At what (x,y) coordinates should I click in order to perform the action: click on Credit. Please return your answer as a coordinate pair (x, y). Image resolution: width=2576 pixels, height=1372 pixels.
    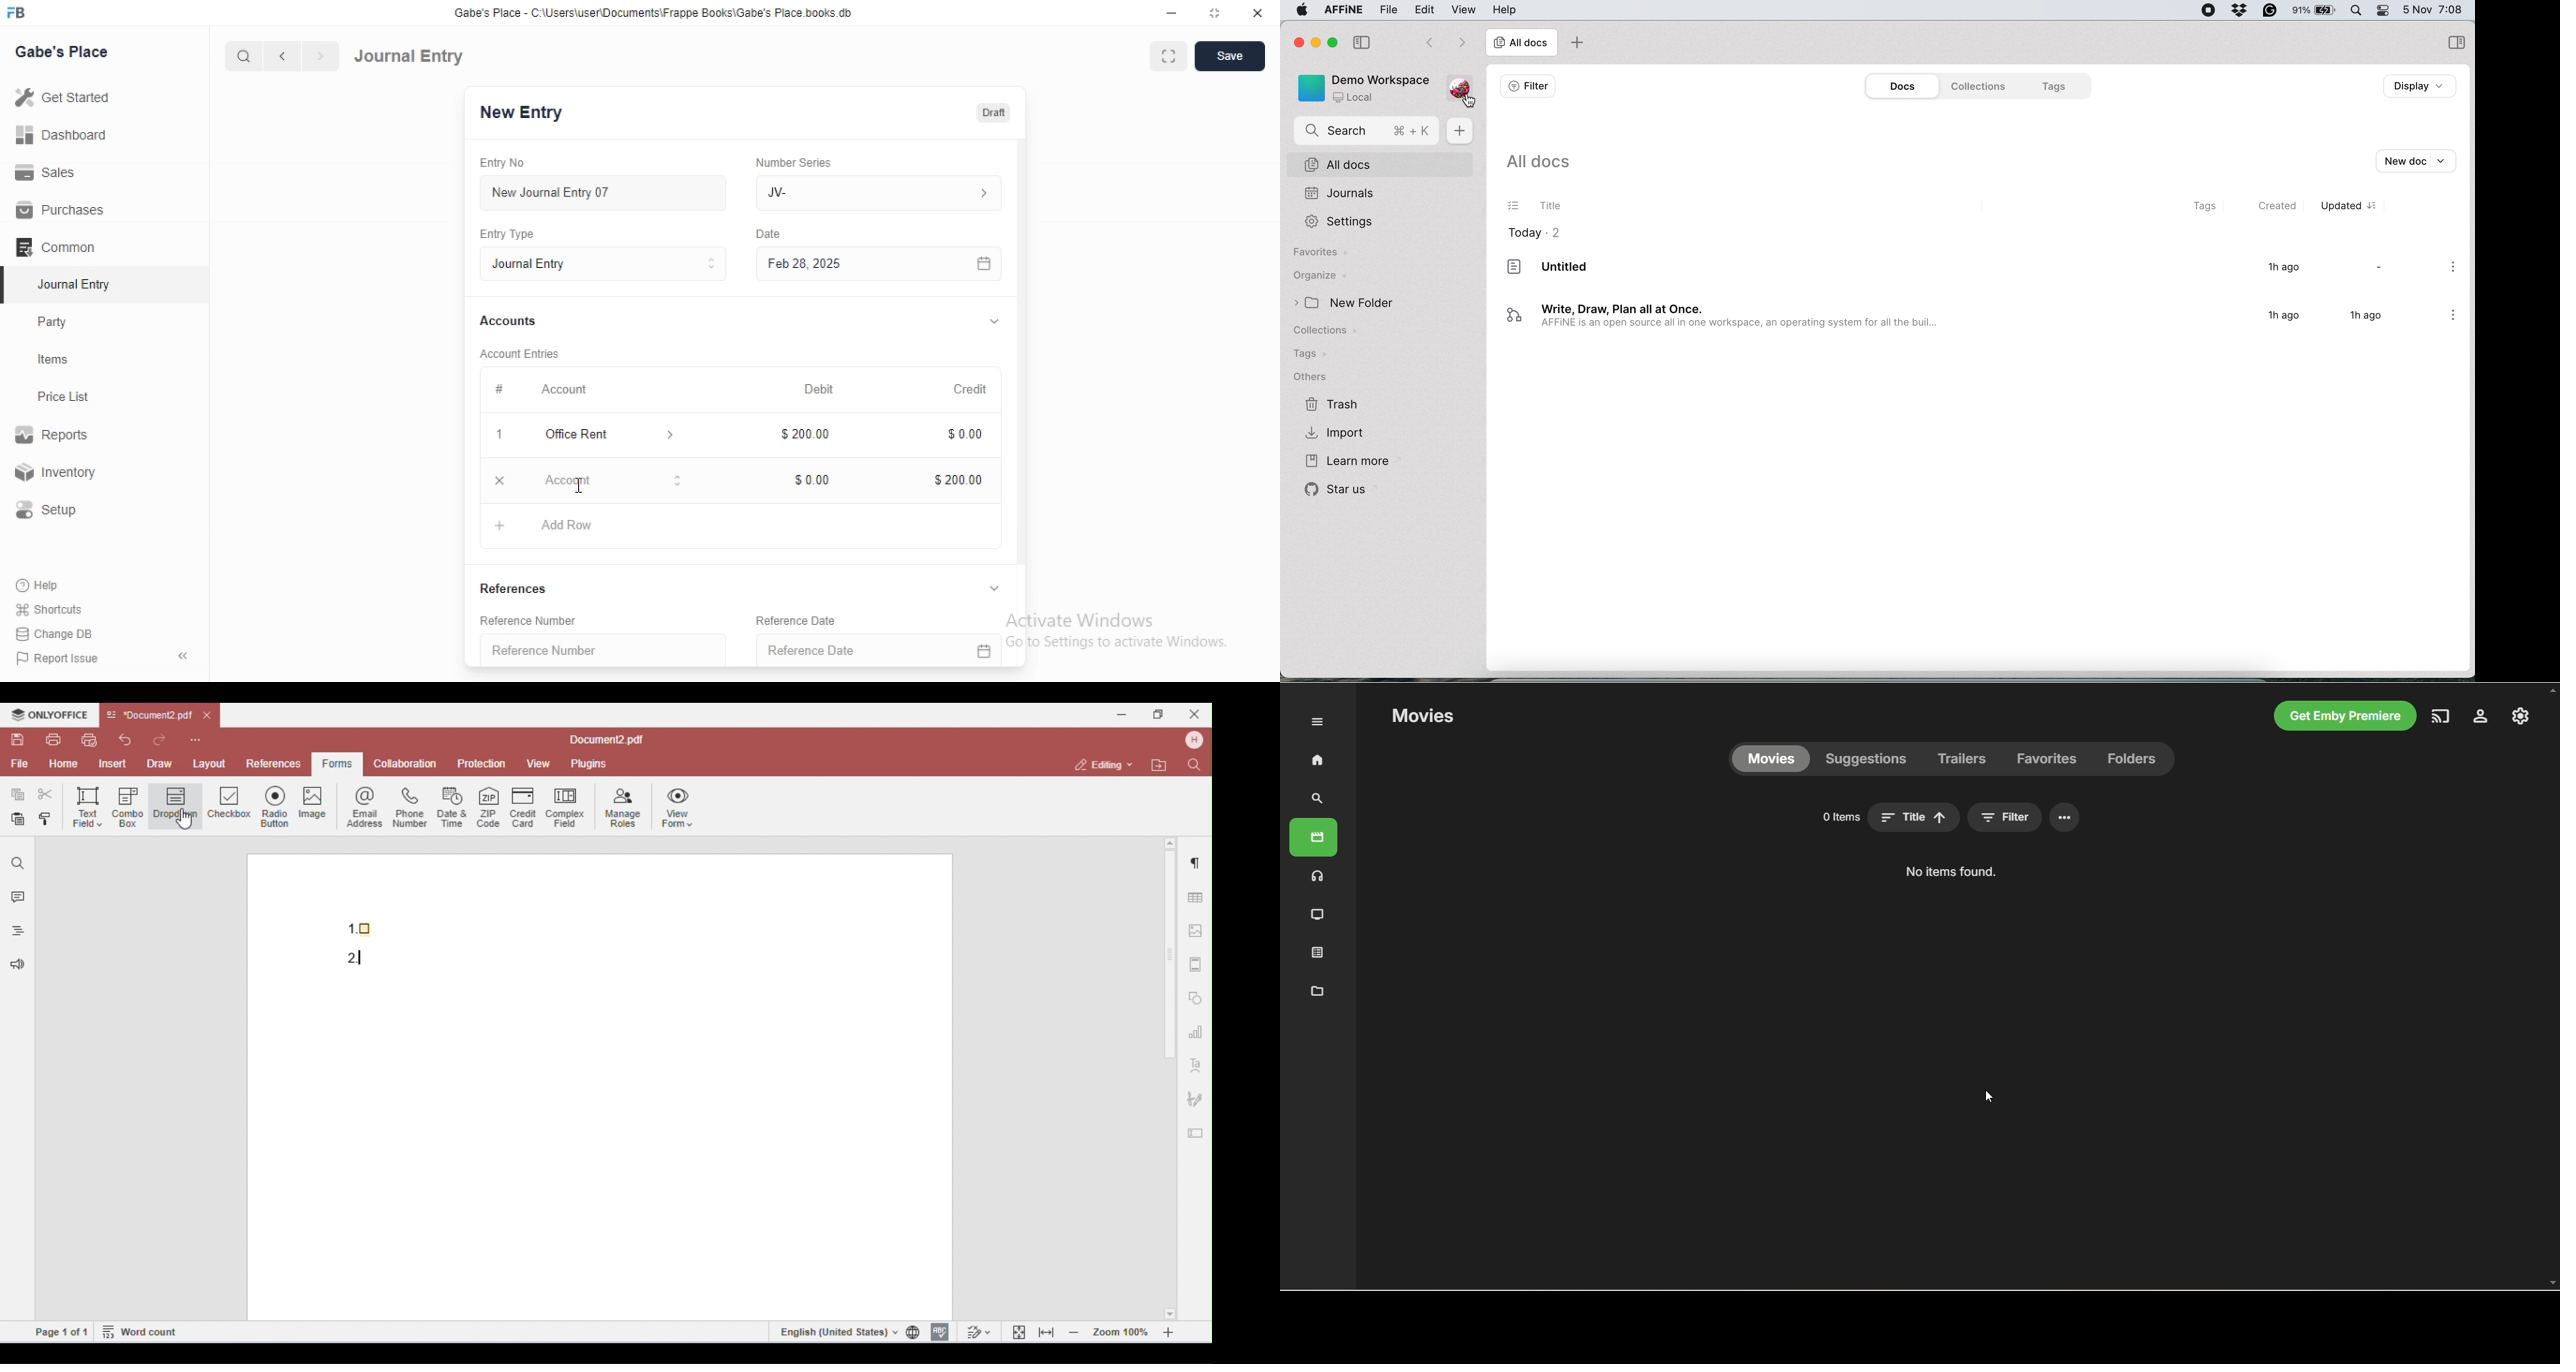
    Looking at the image, I should click on (969, 387).